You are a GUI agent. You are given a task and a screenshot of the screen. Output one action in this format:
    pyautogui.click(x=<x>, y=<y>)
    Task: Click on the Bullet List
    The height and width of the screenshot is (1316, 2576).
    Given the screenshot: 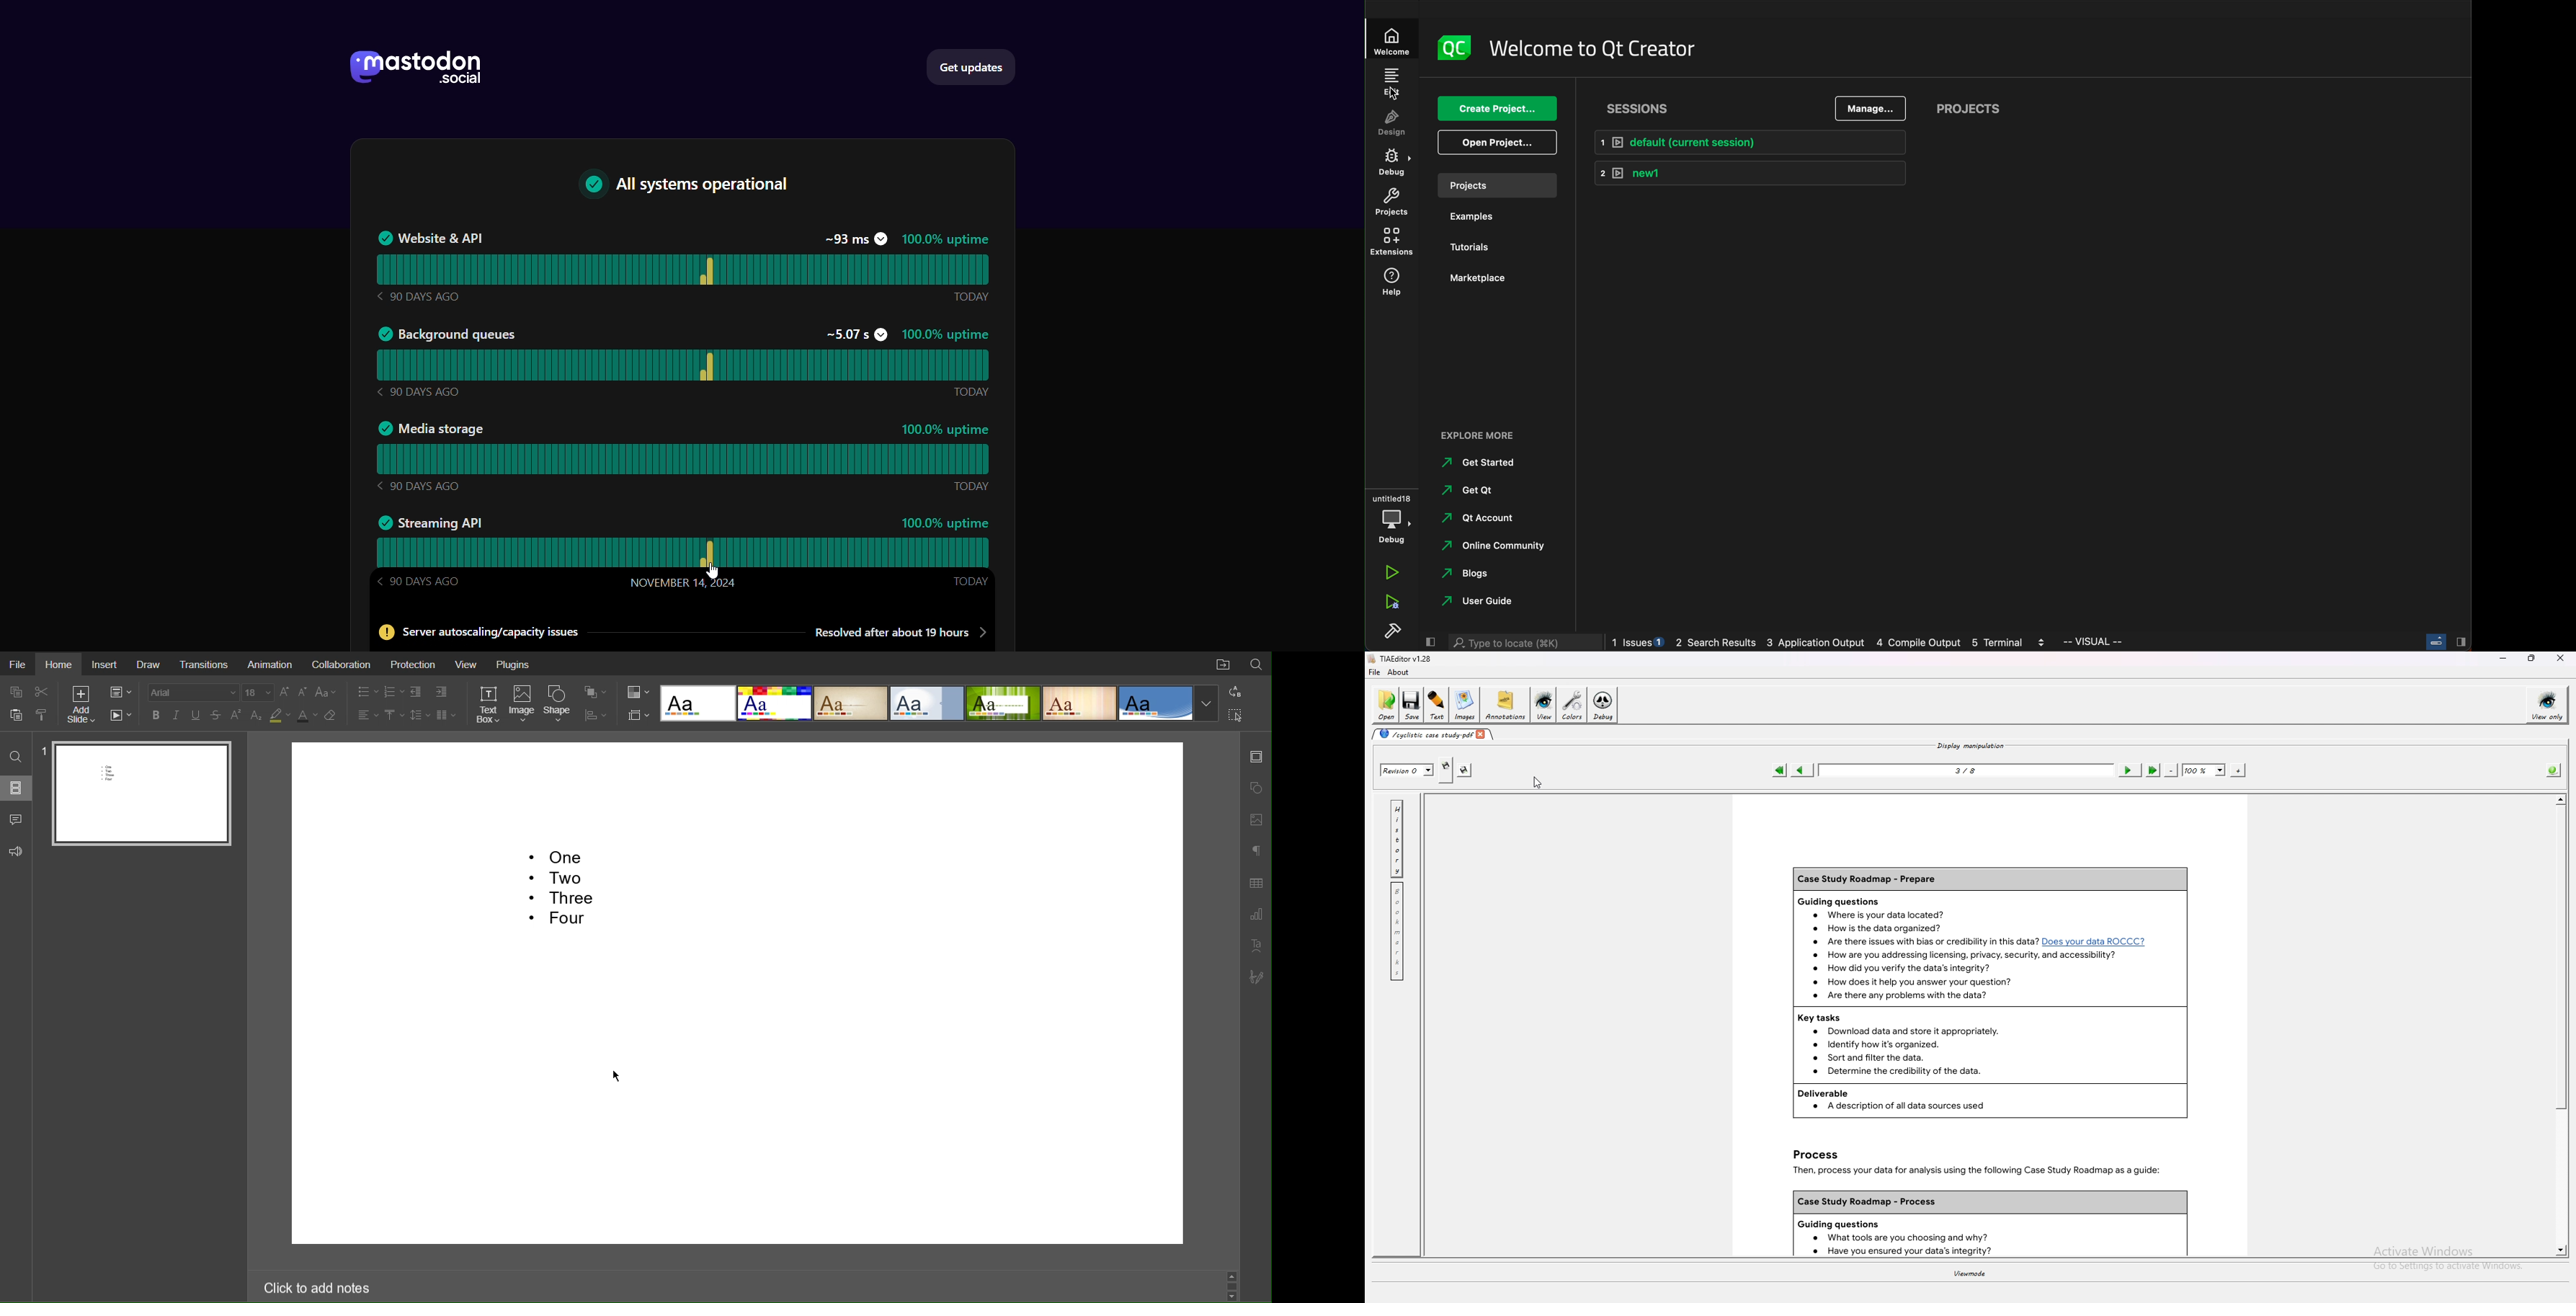 What is the action you would take?
    pyautogui.click(x=369, y=693)
    